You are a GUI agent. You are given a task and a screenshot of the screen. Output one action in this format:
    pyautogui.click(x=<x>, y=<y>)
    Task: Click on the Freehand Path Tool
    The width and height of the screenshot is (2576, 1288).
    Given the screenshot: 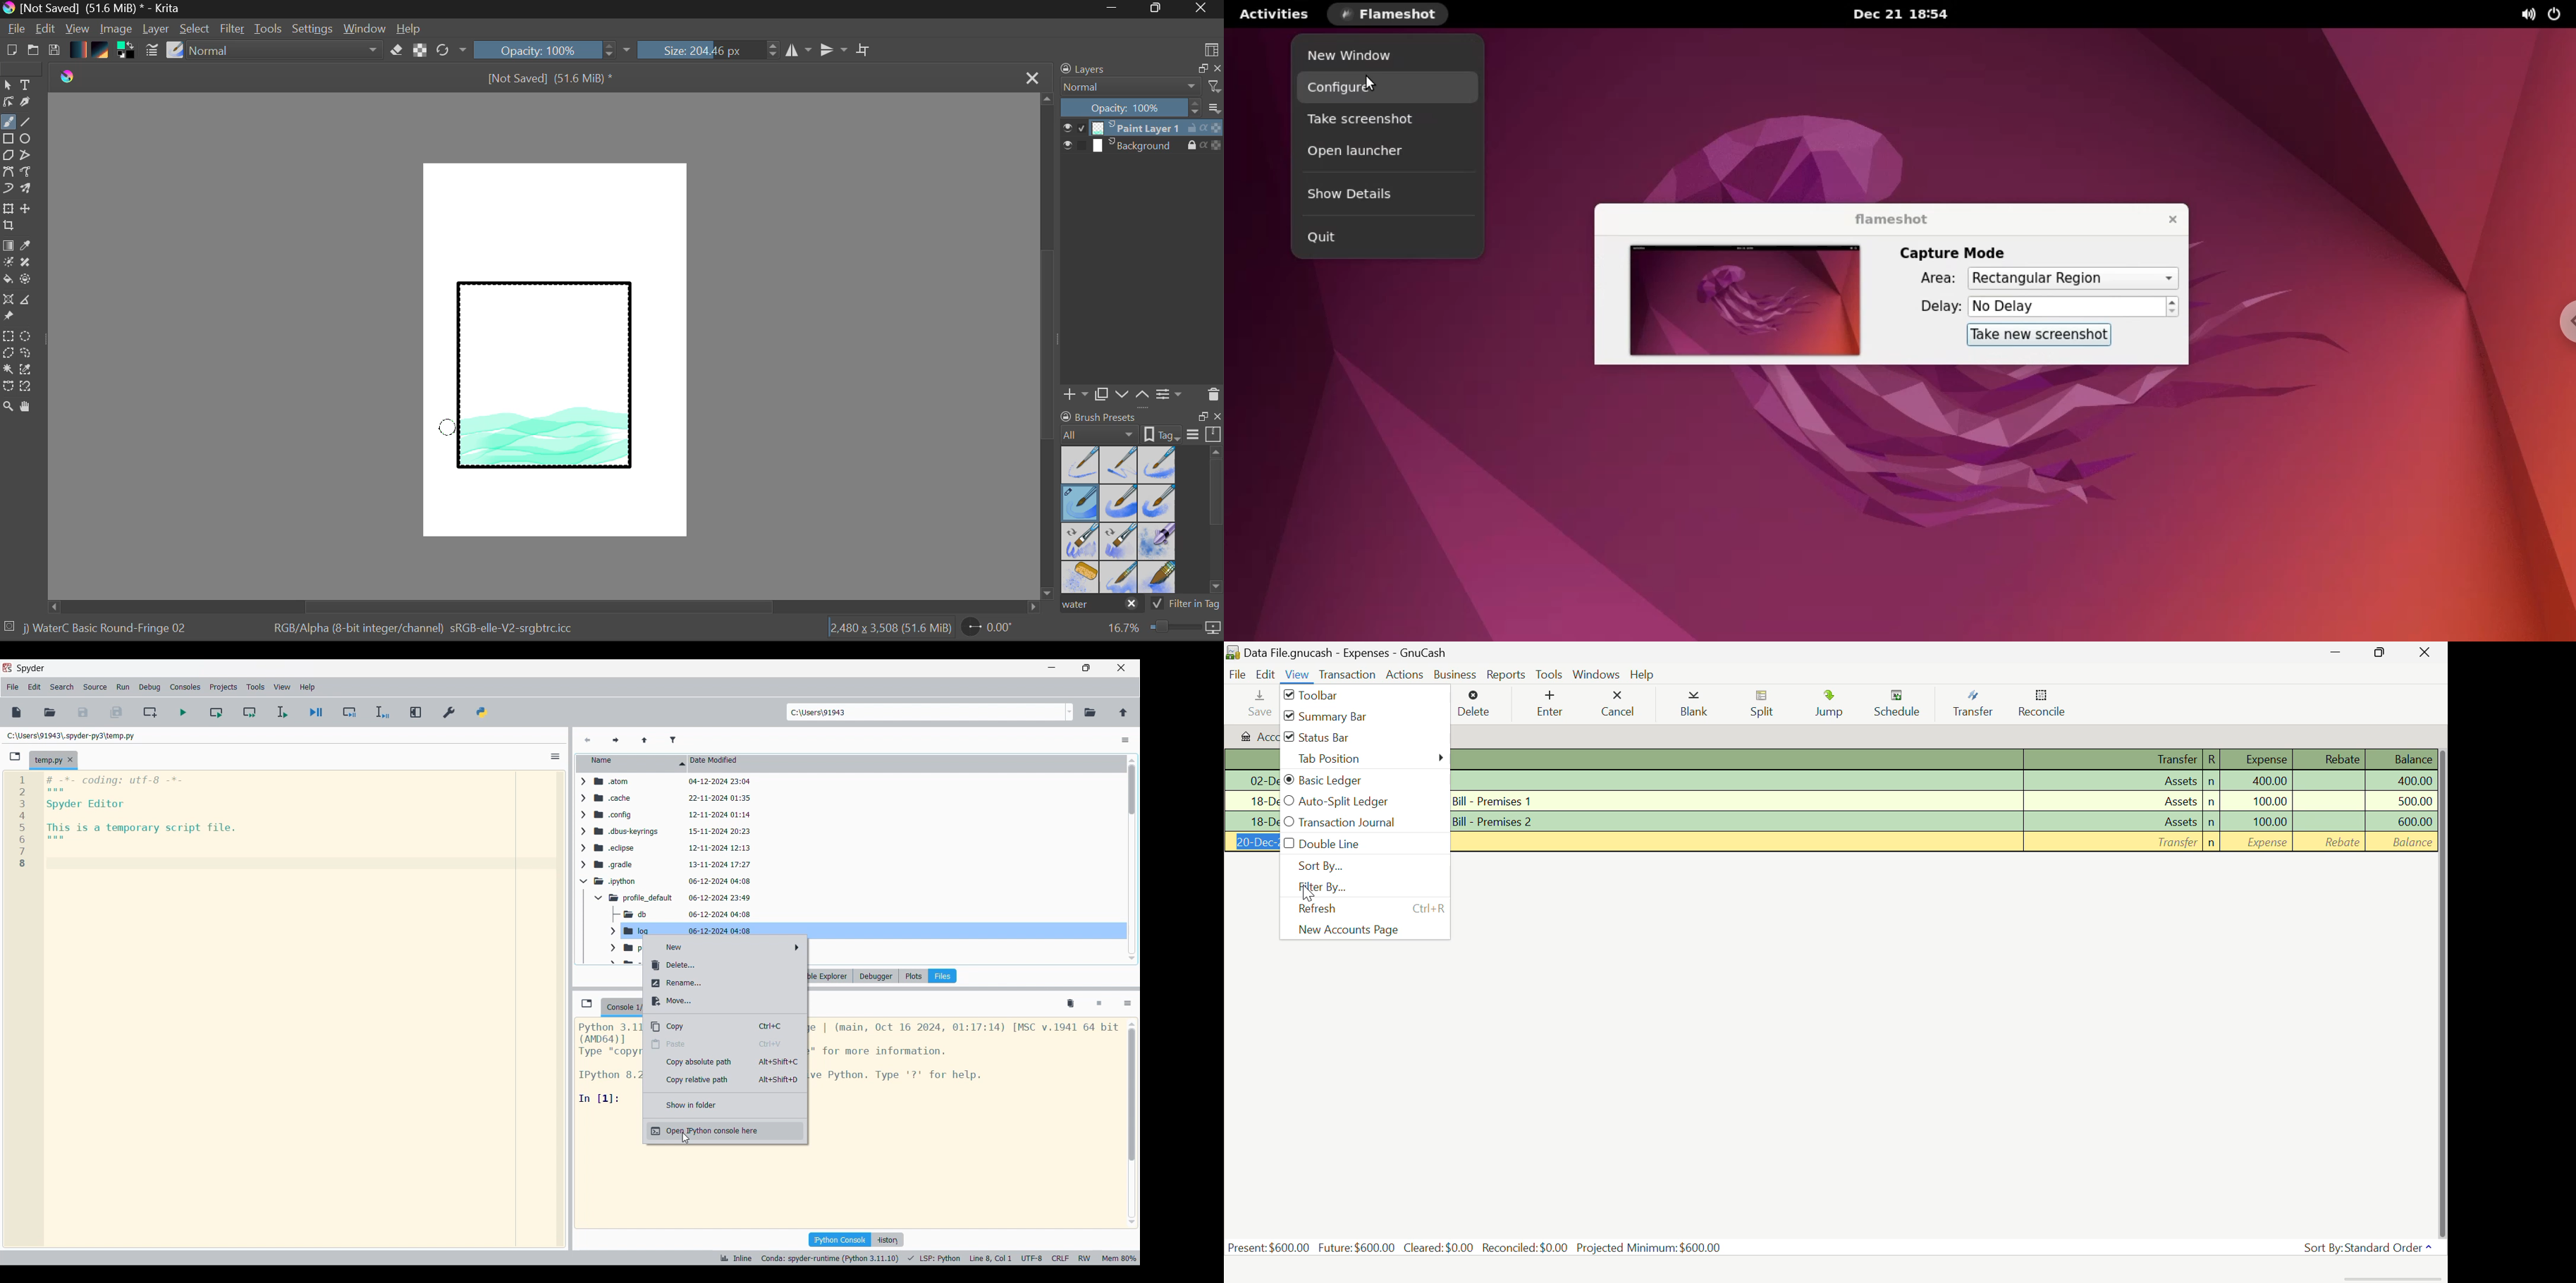 What is the action you would take?
    pyautogui.click(x=25, y=173)
    